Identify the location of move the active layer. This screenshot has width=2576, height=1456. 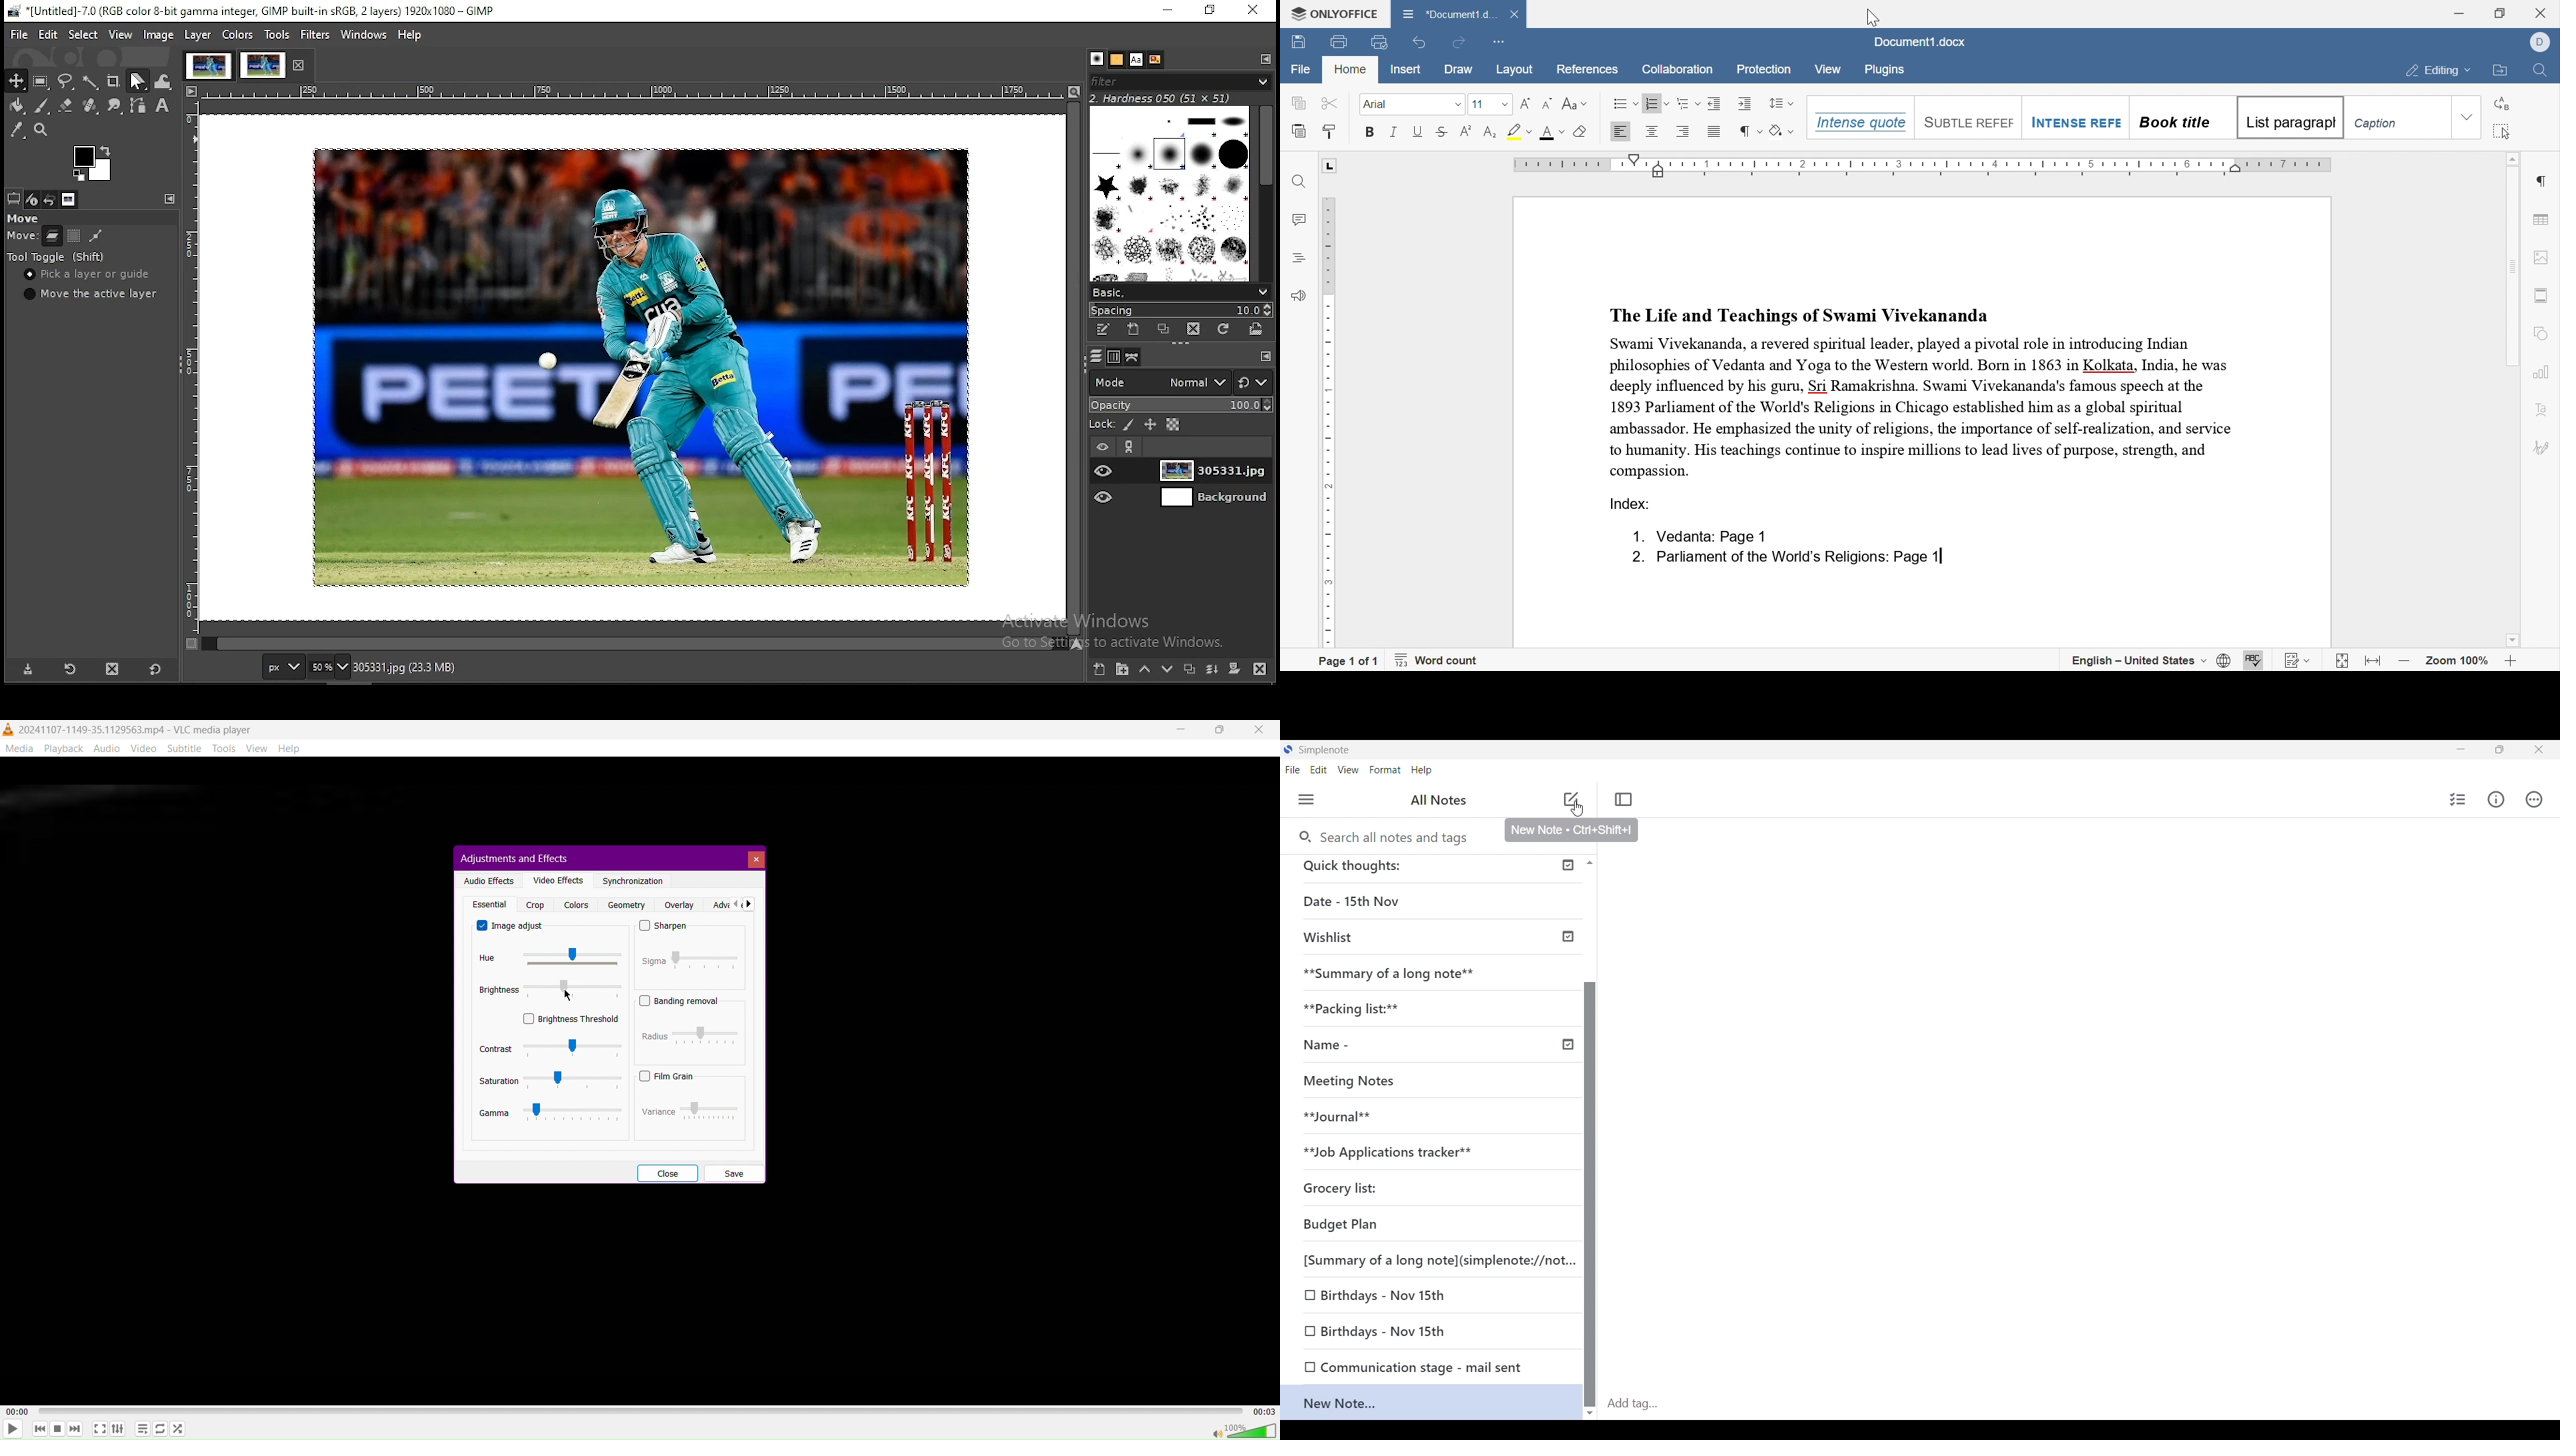
(89, 294).